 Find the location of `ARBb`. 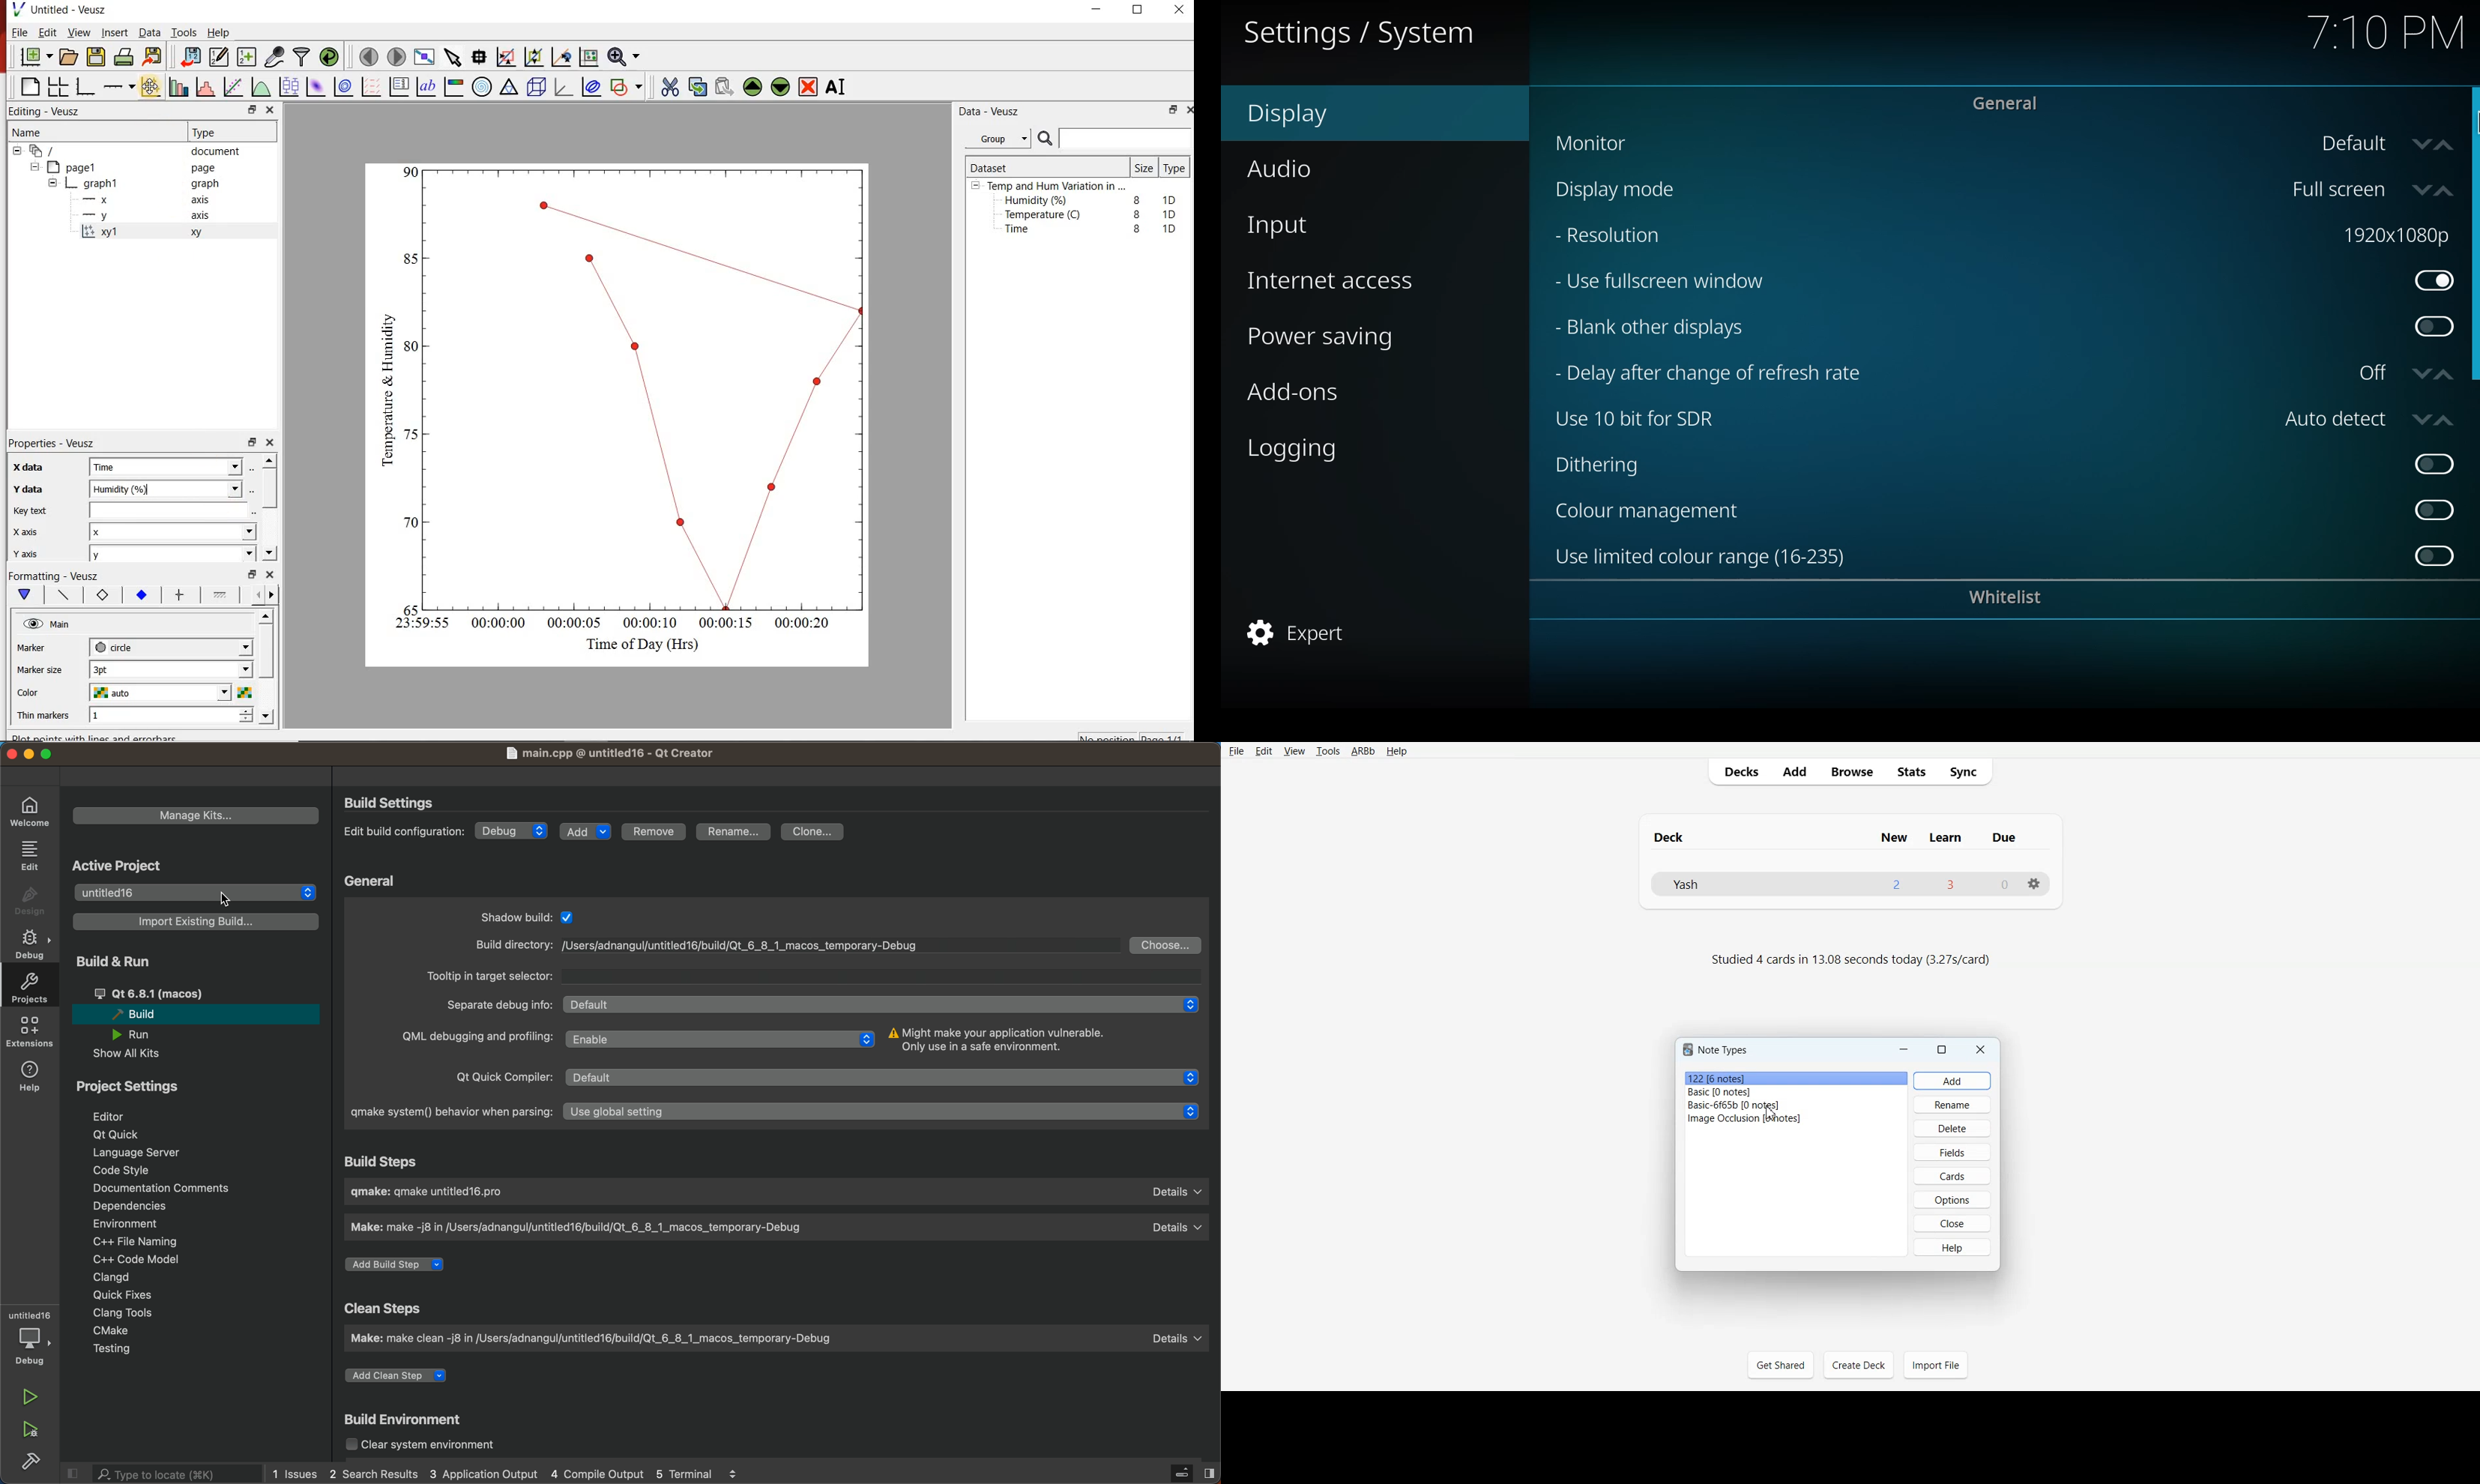

ARBb is located at coordinates (1363, 751).